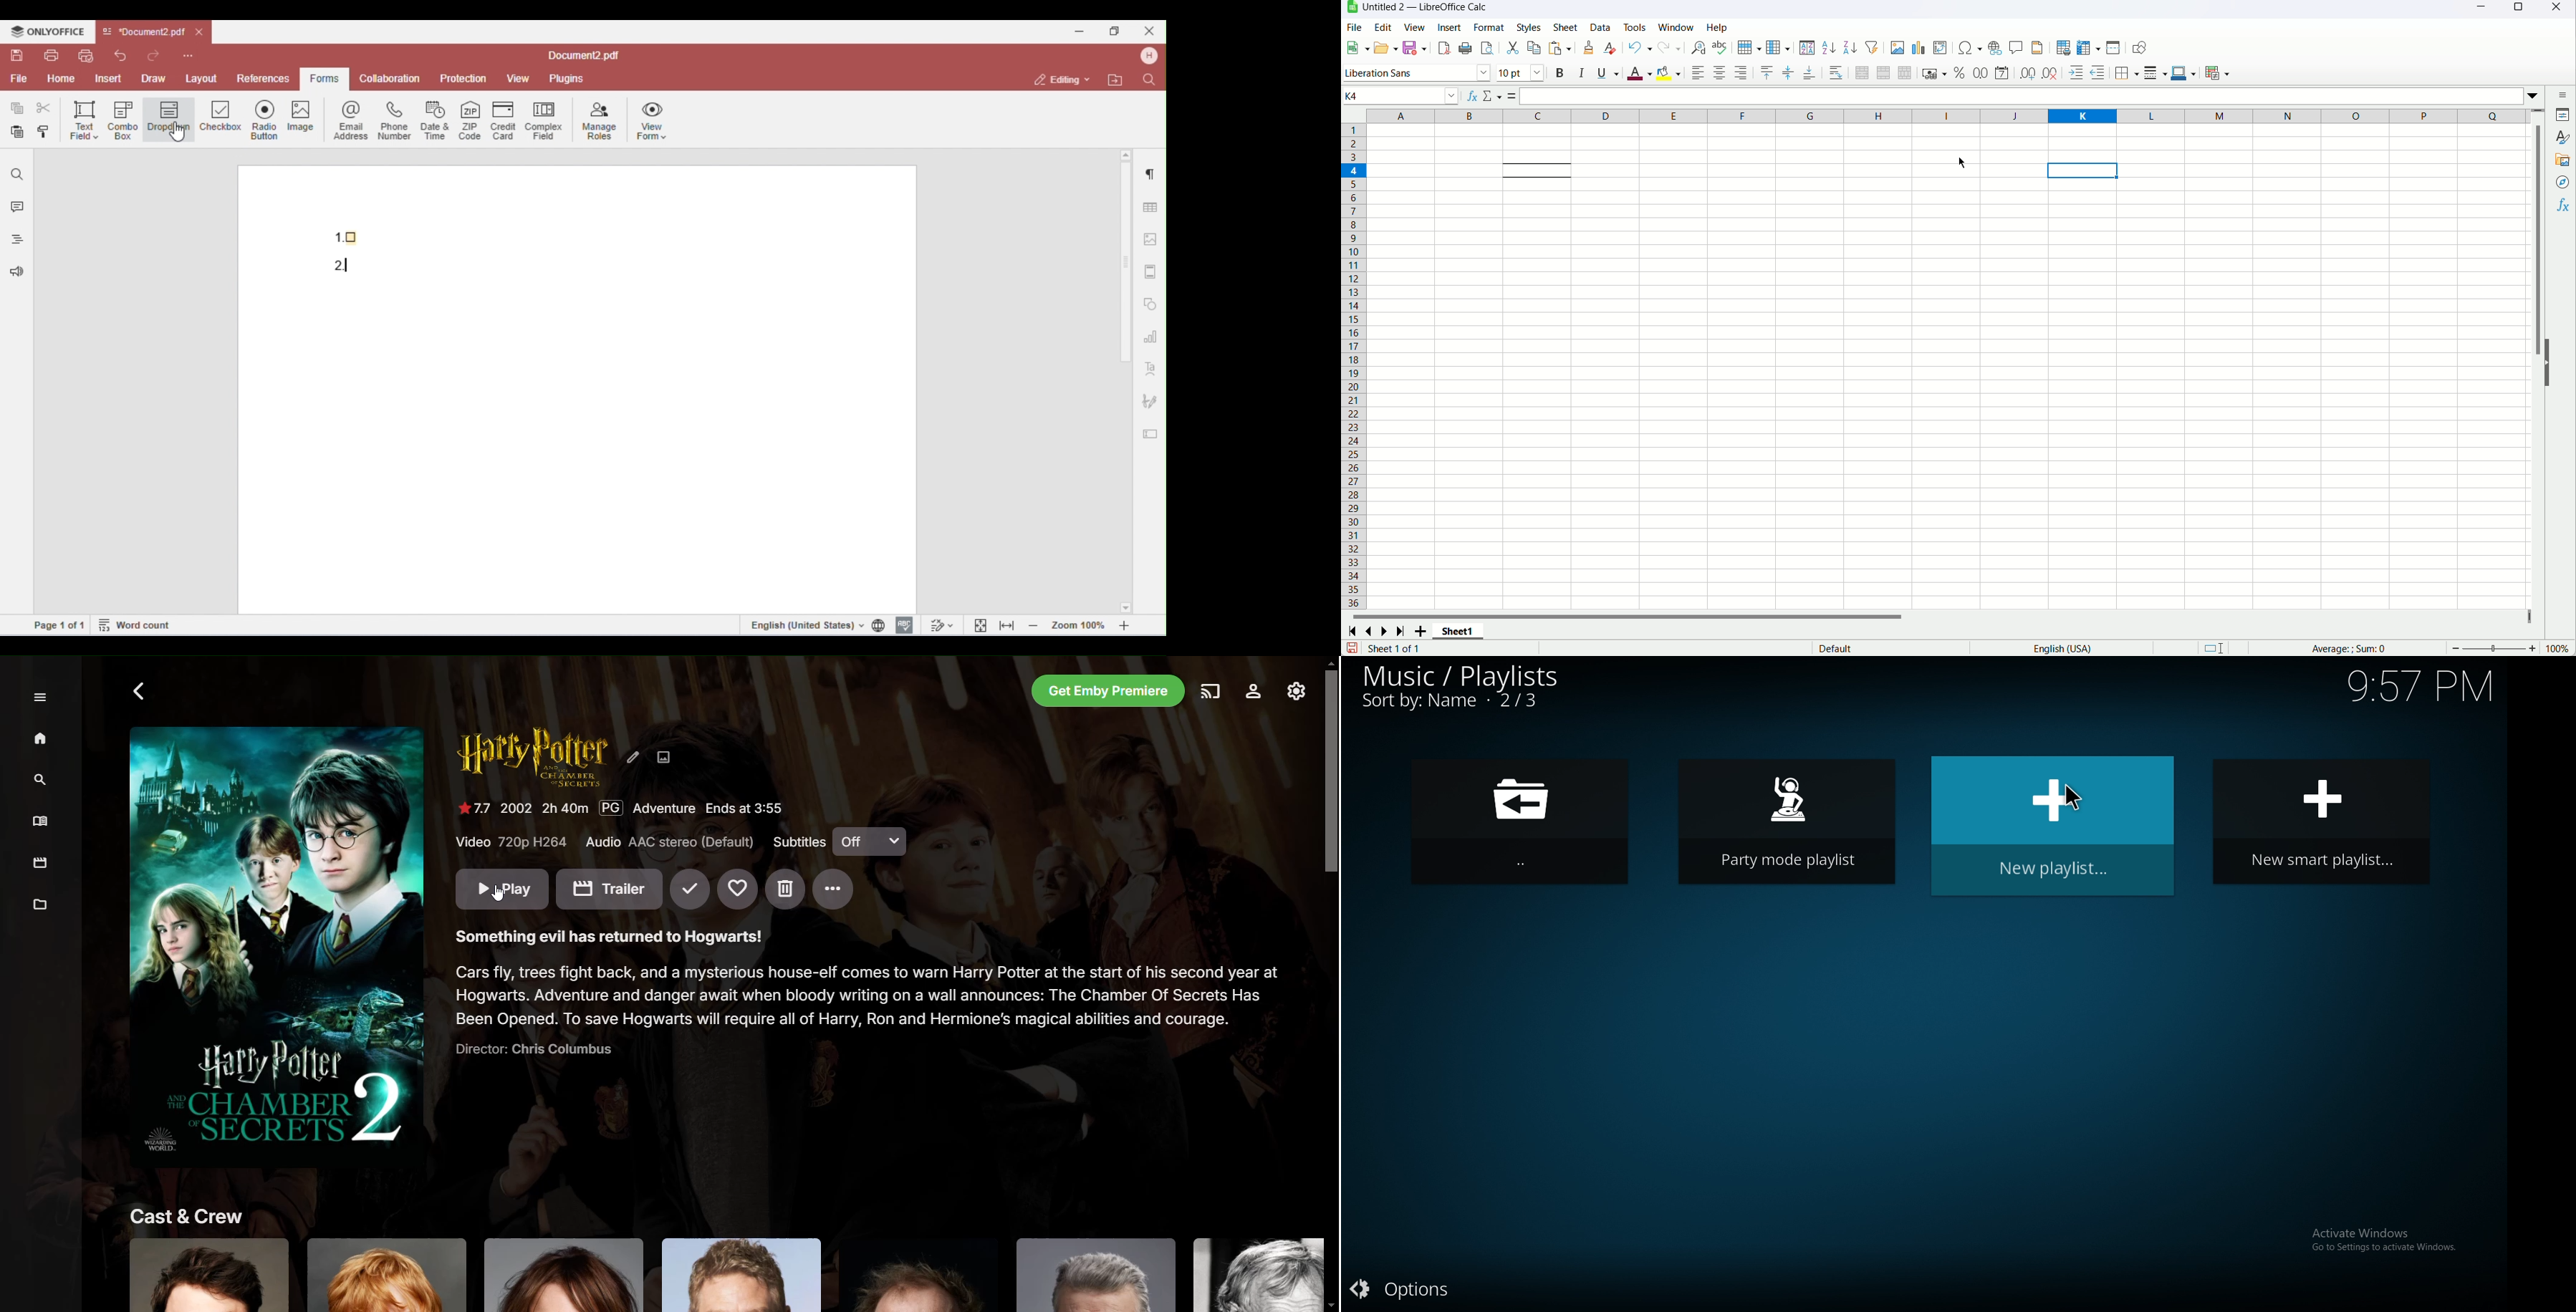 The height and width of the screenshot is (1316, 2576). What do you see at coordinates (2371, 648) in the screenshot?
I see `Formula` at bounding box center [2371, 648].